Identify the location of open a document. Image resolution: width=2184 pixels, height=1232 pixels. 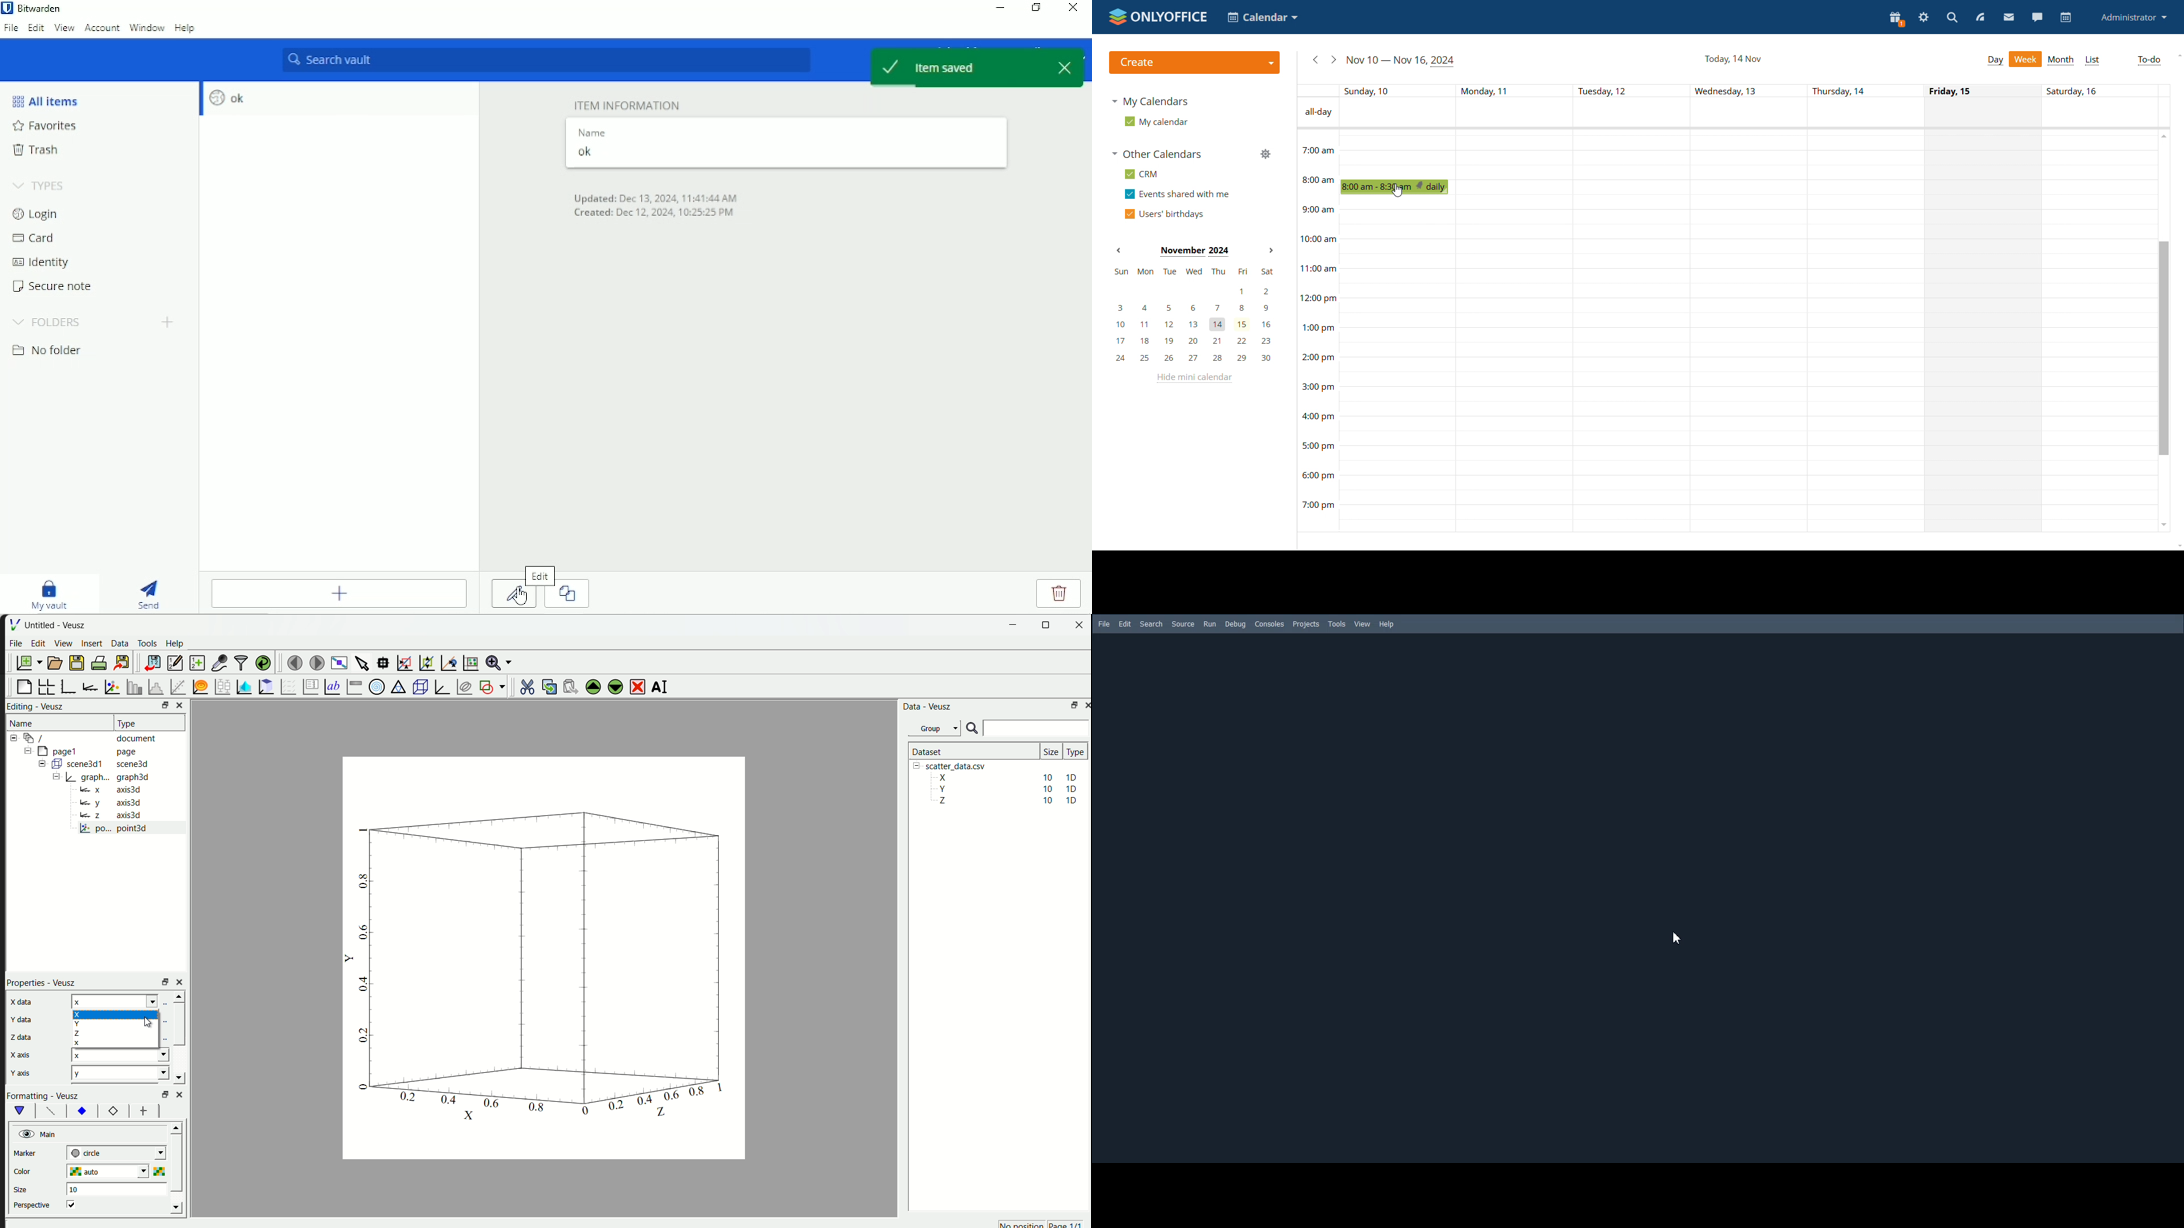
(54, 662).